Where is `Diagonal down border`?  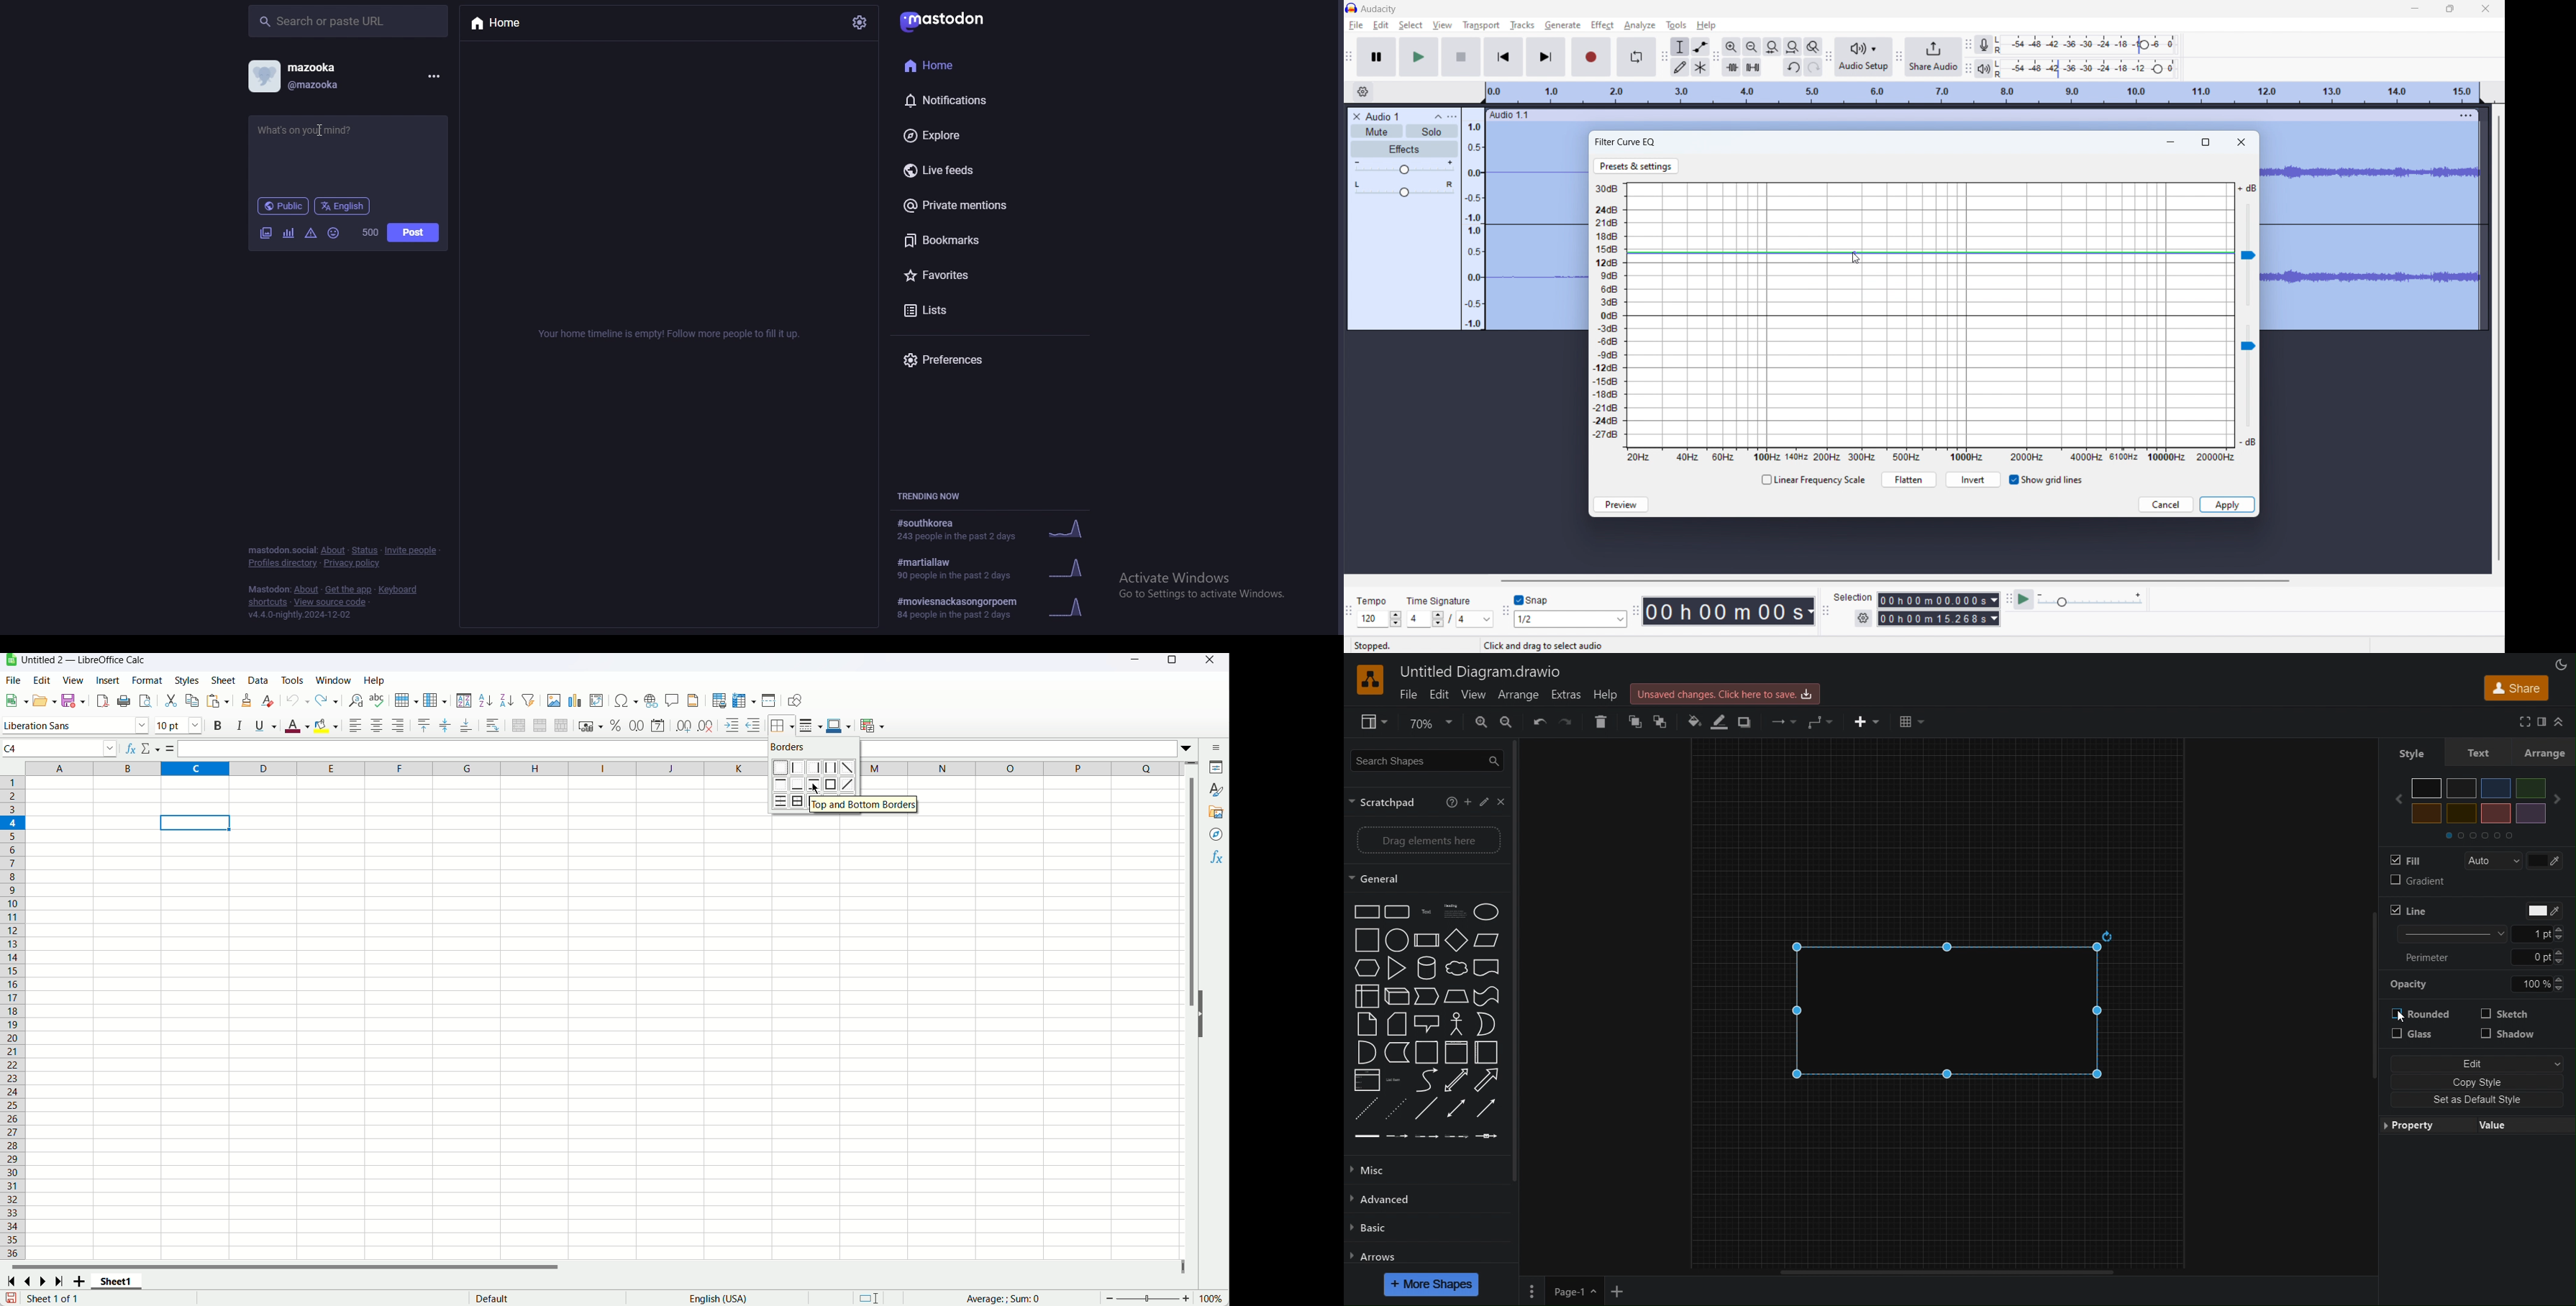
Diagonal down border is located at coordinates (847, 768).